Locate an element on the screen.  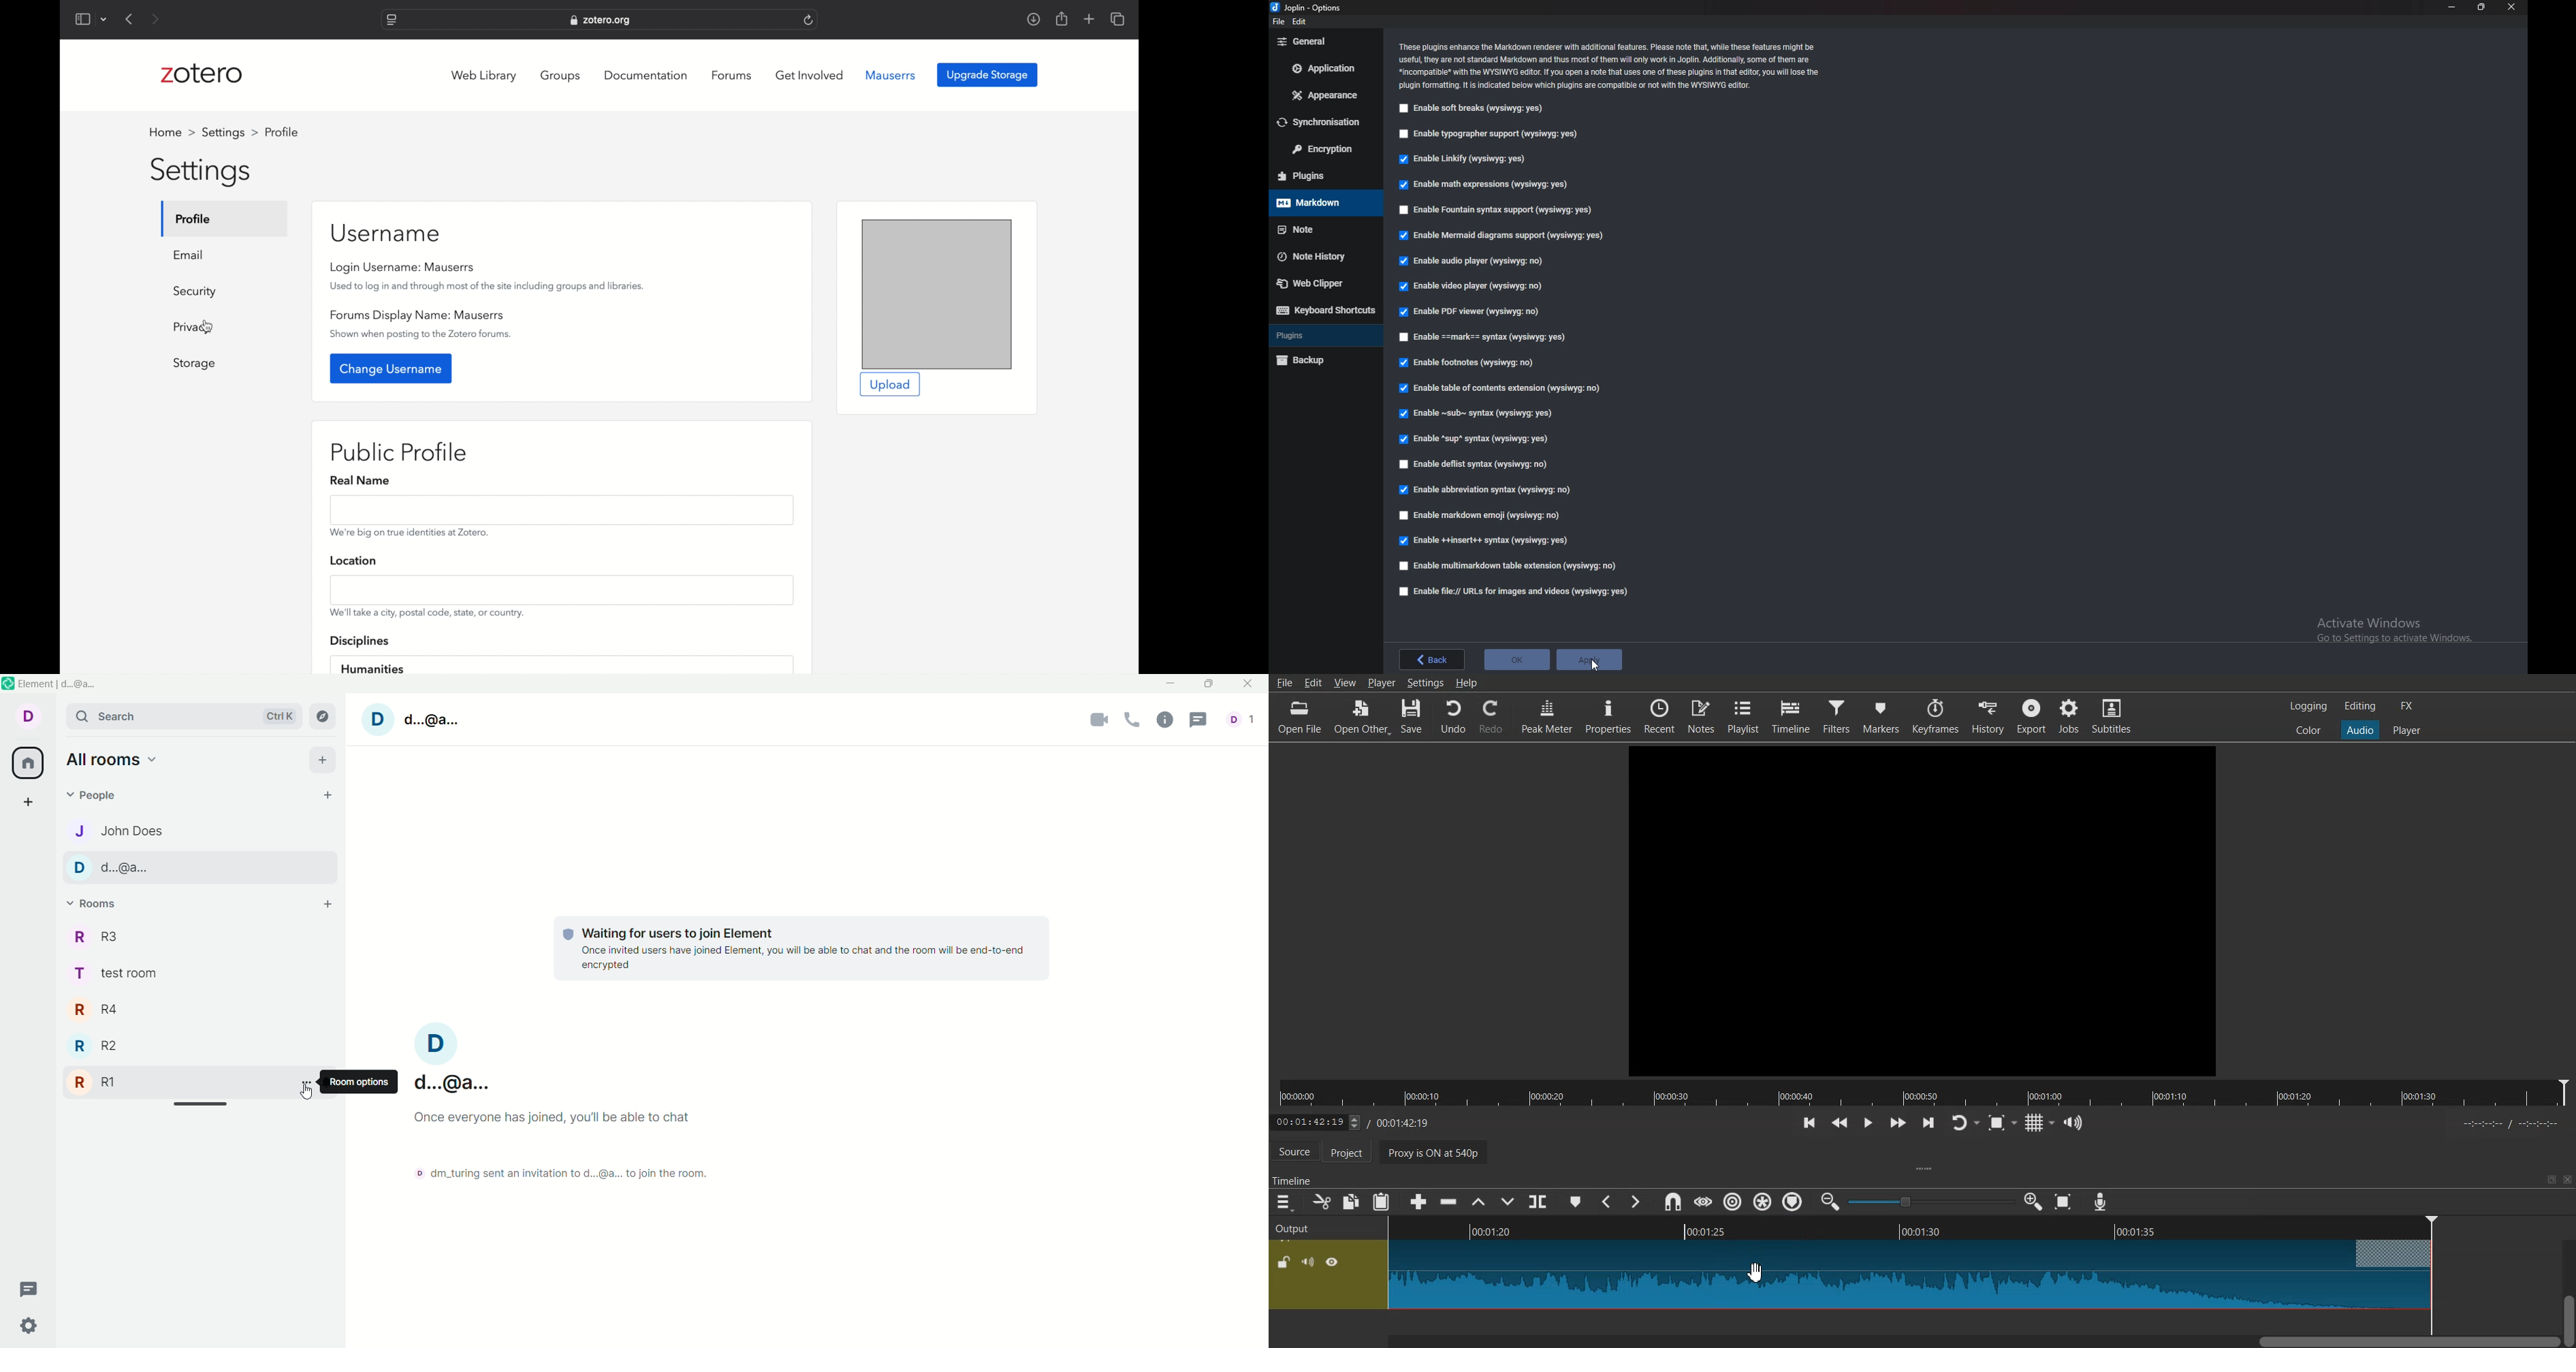
Peak Meter is located at coordinates (1546, 716).